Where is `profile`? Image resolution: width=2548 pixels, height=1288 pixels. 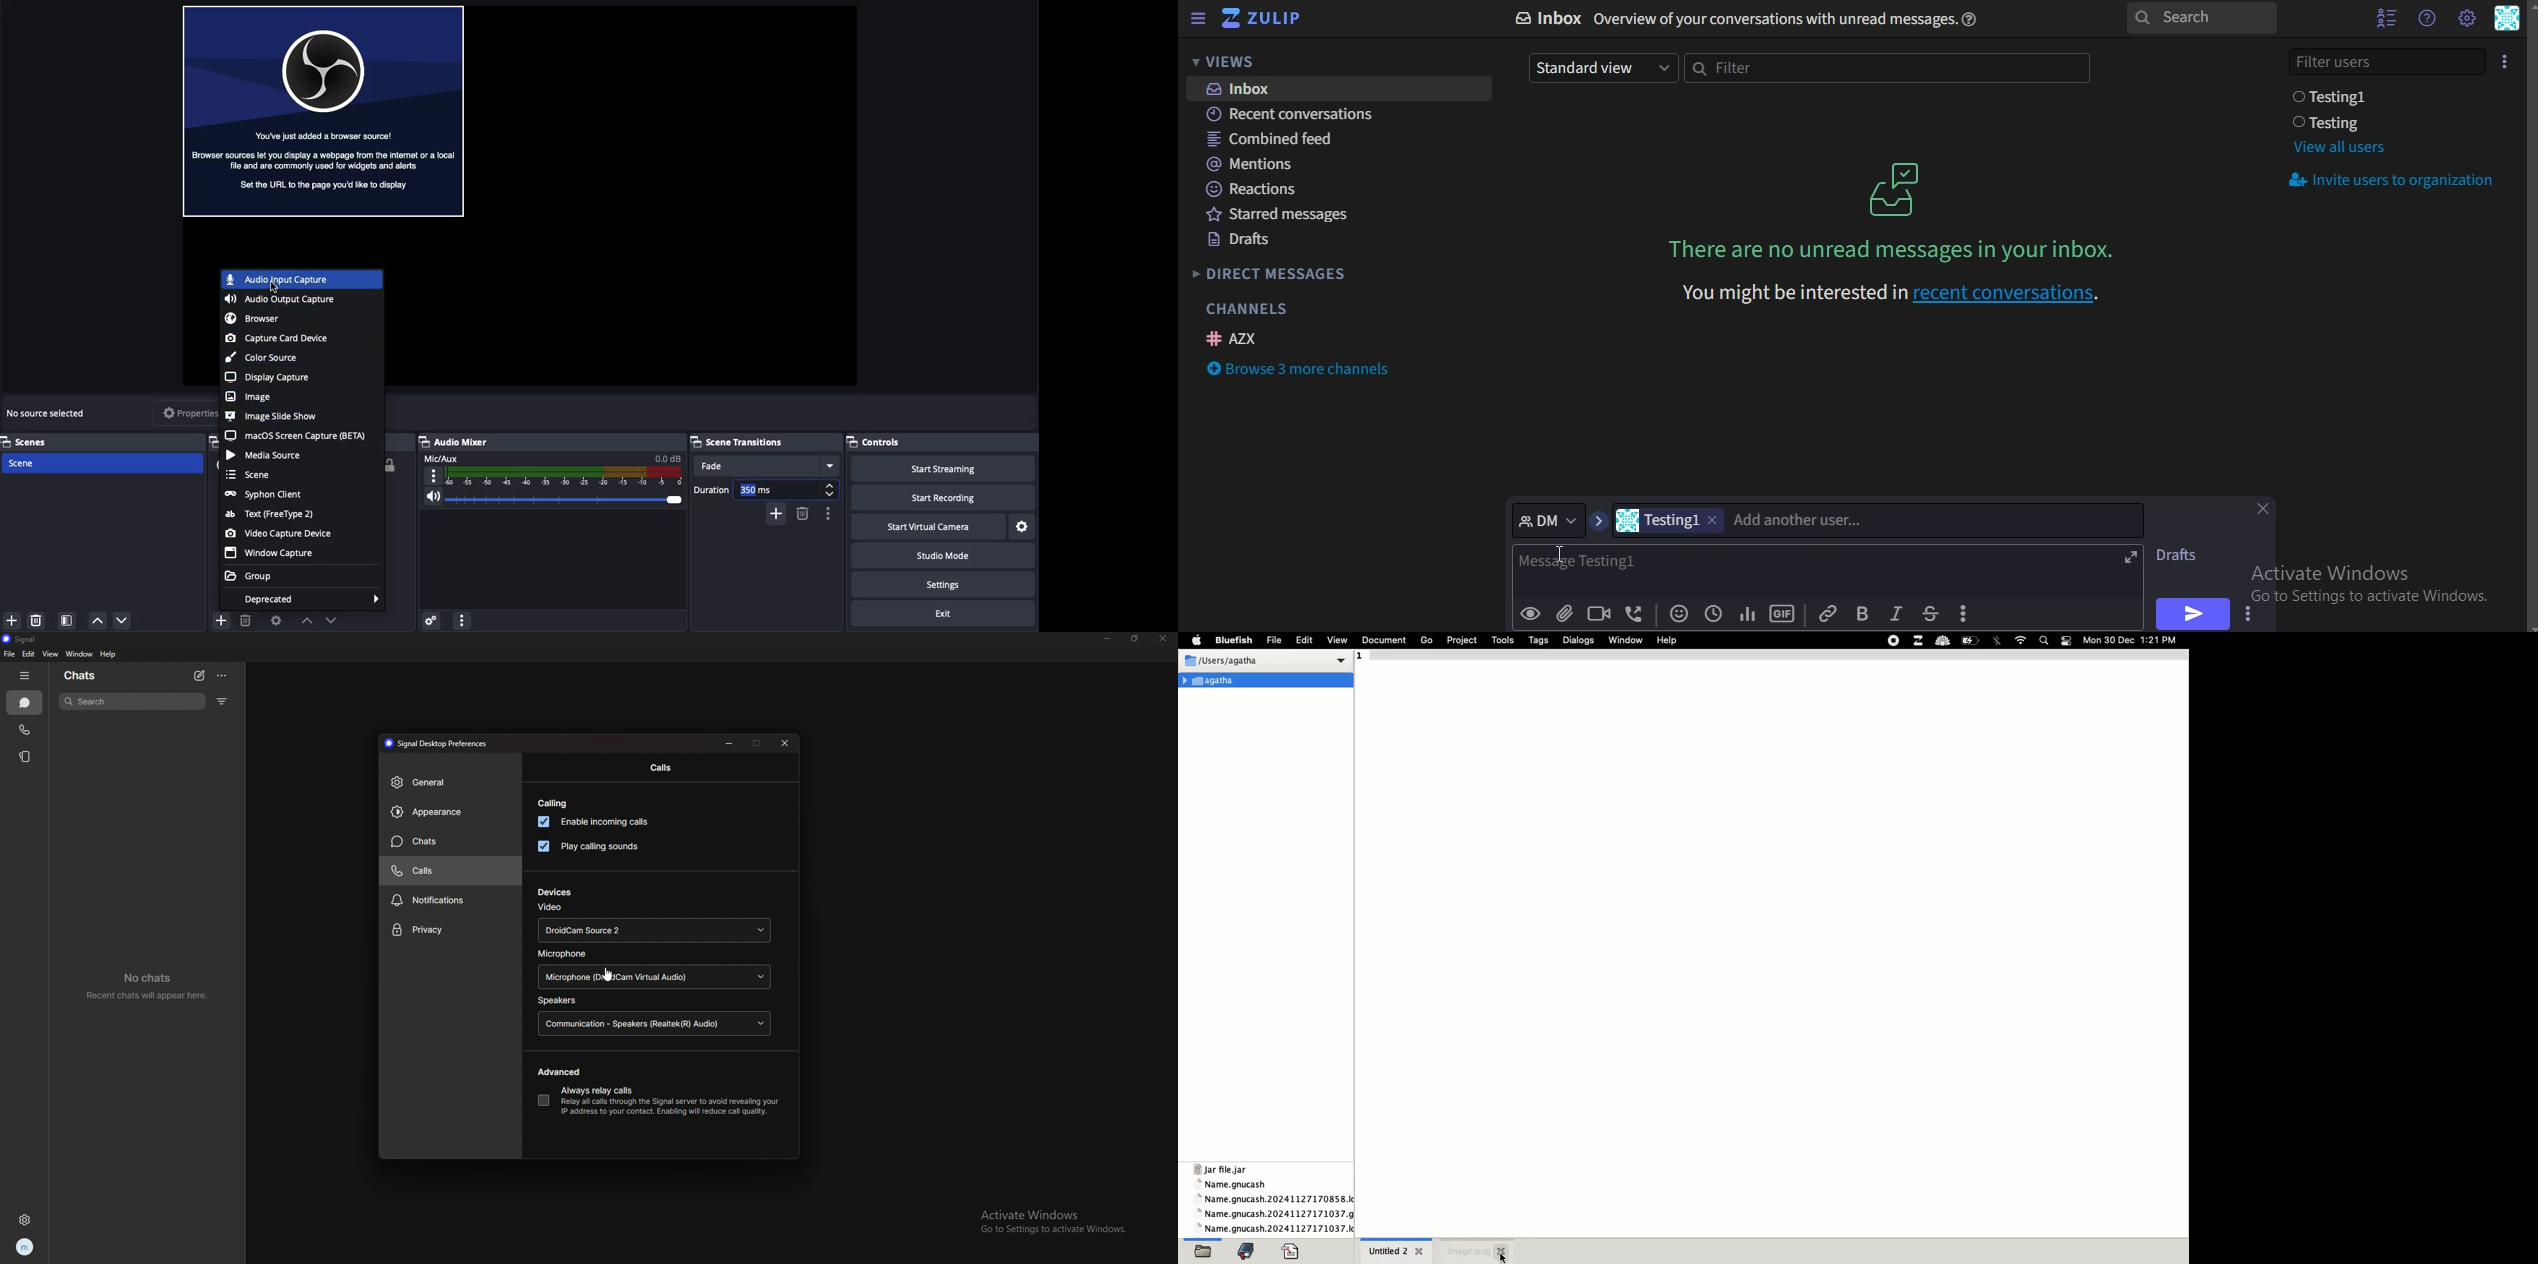
profile is located at coordinates (25, 1248).